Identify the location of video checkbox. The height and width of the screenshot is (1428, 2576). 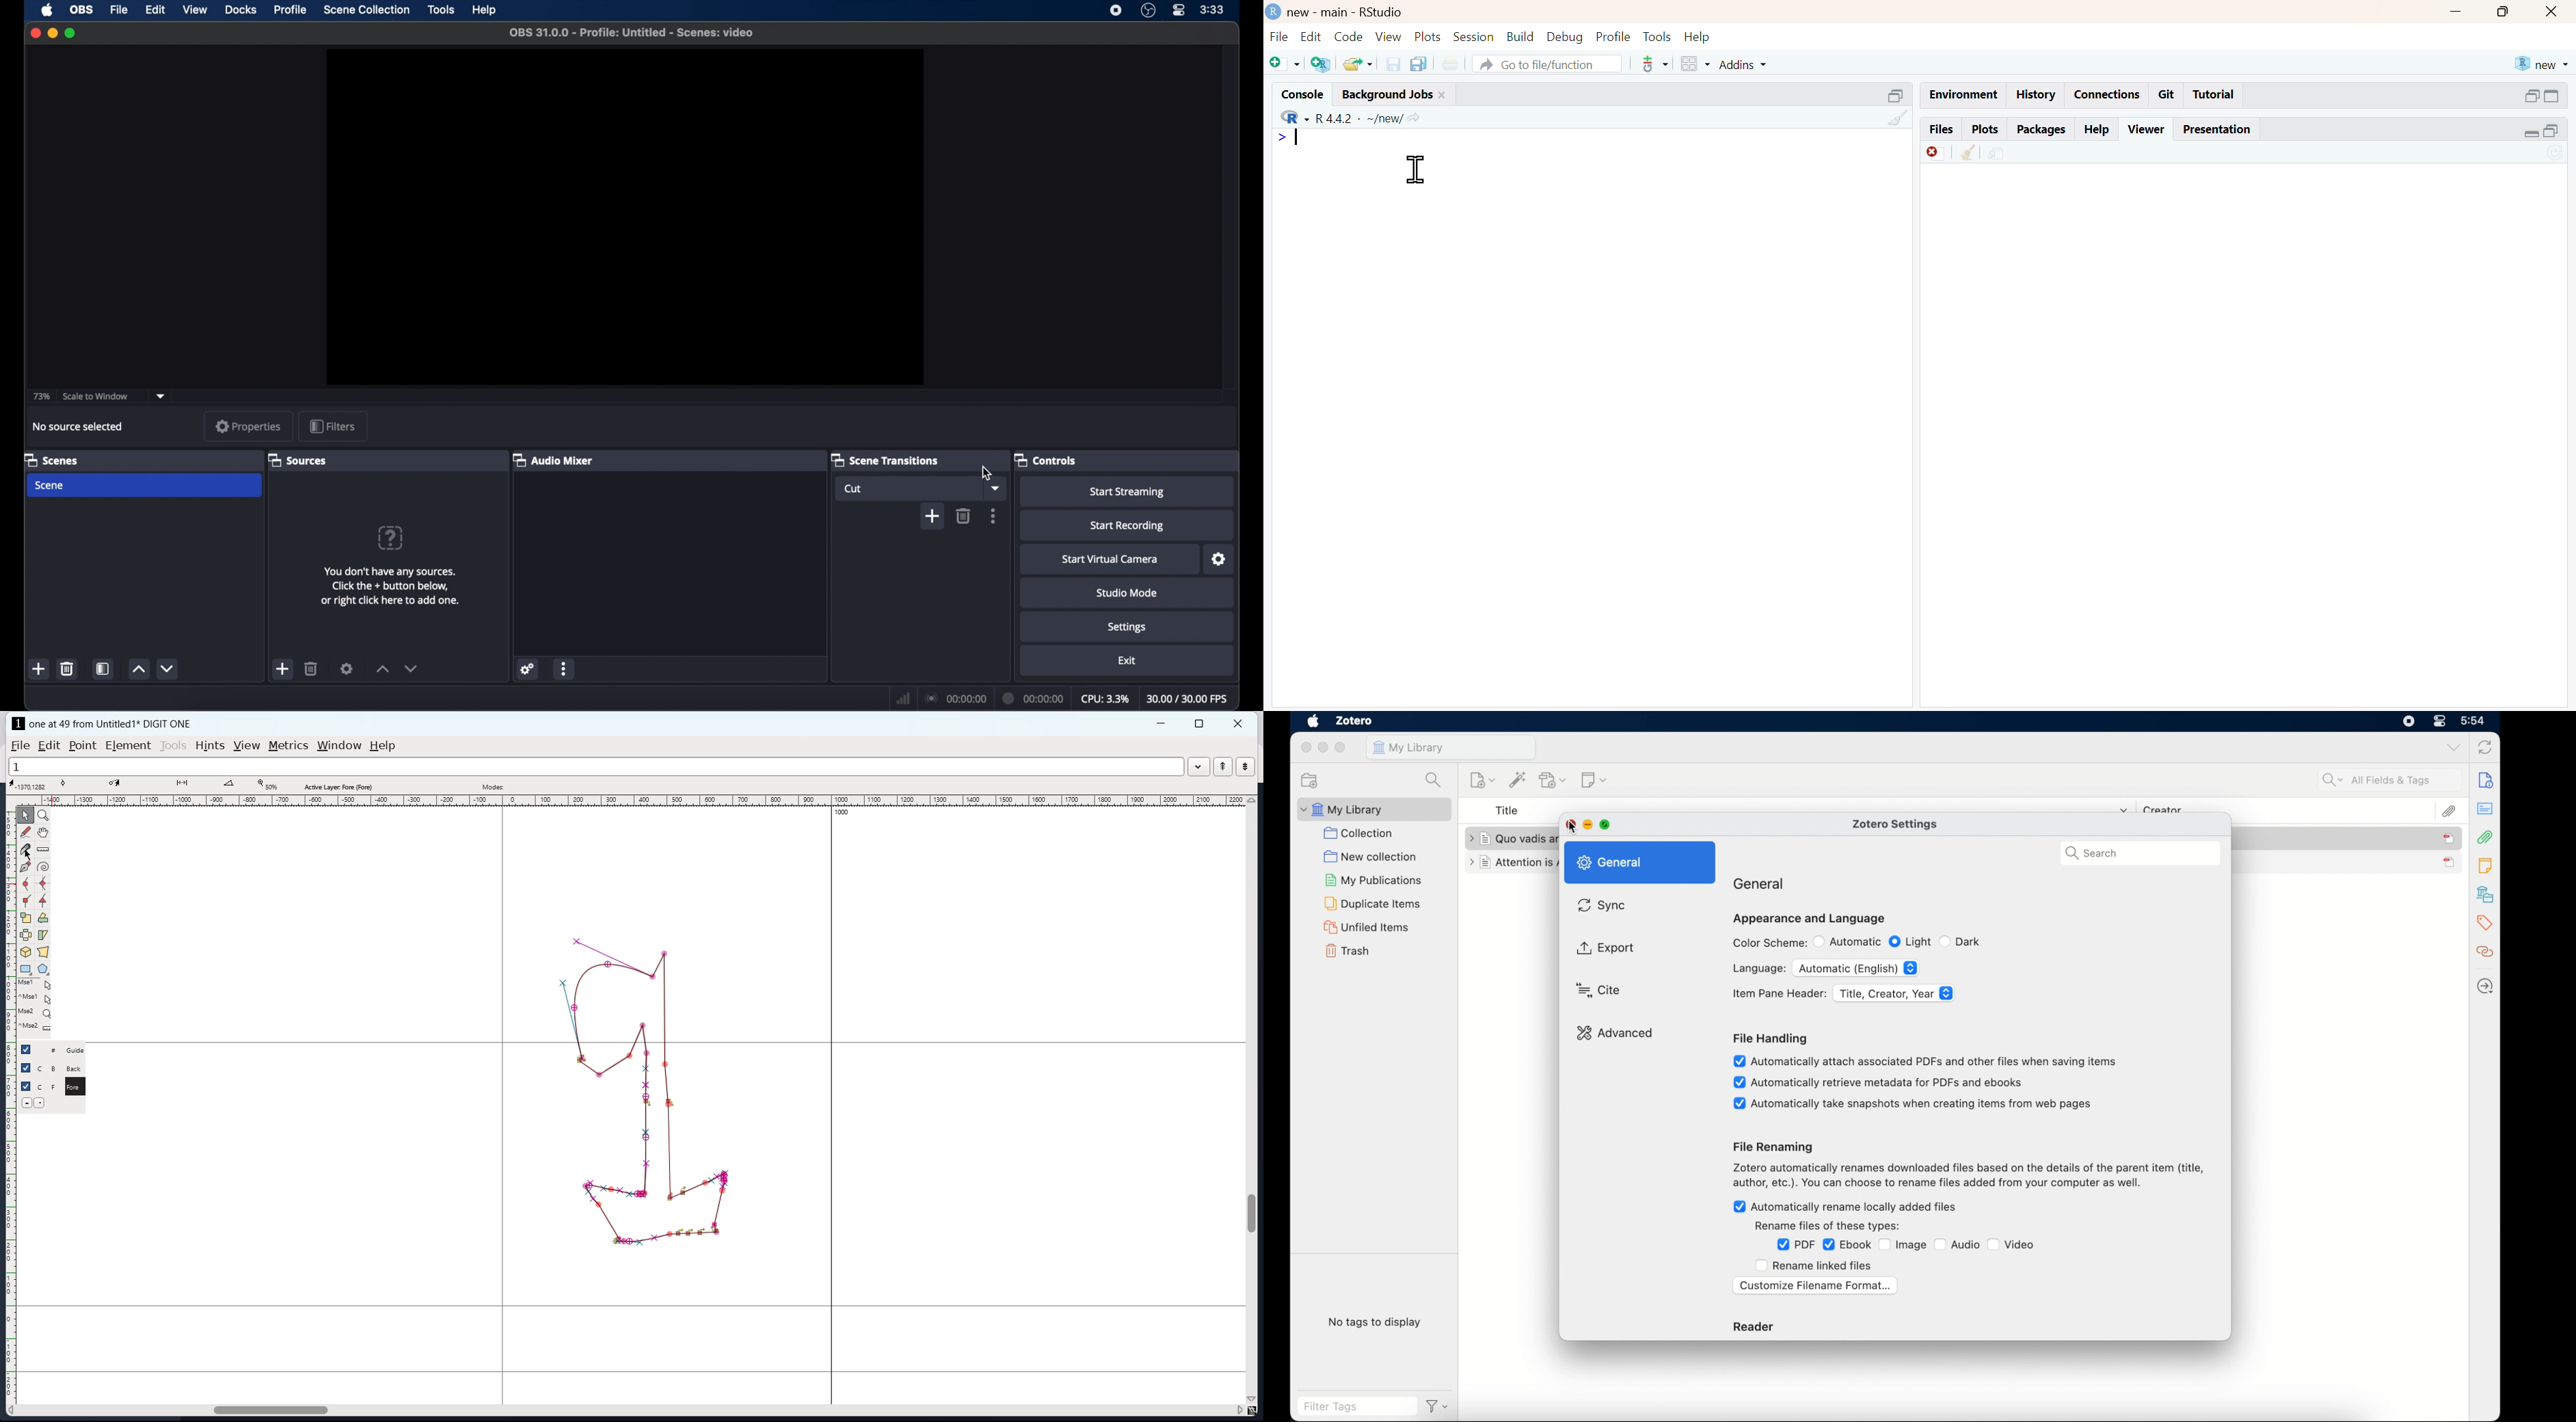
(2012, 1243).